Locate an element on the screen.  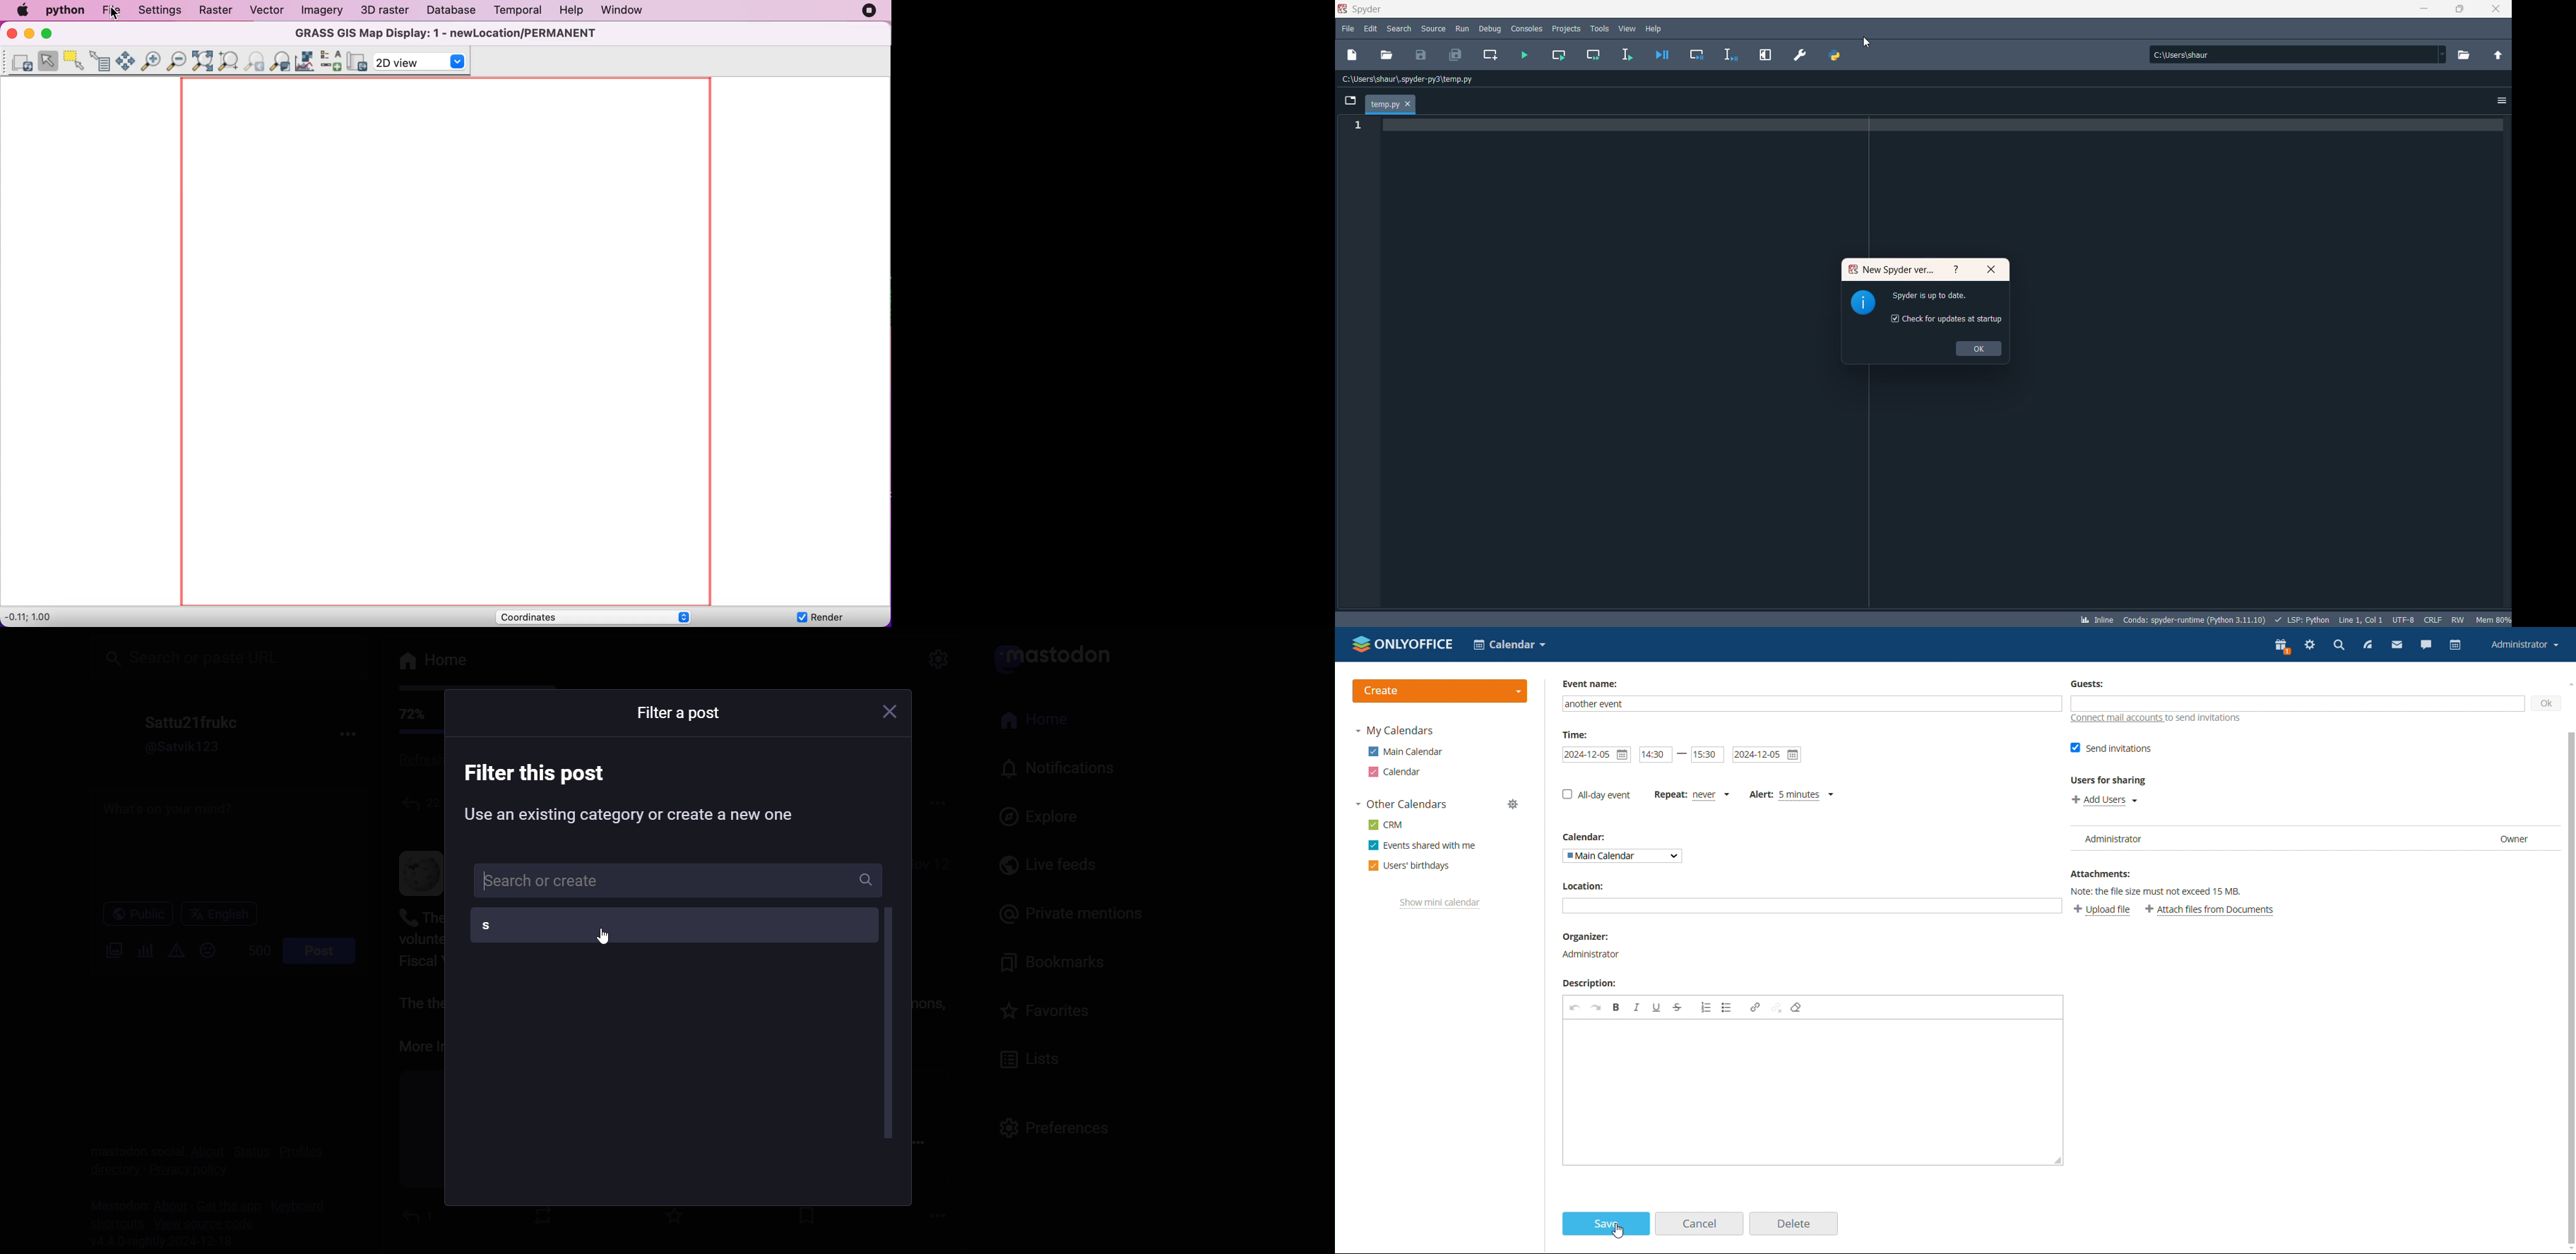
add event name is located at coordinates (1814, 705).